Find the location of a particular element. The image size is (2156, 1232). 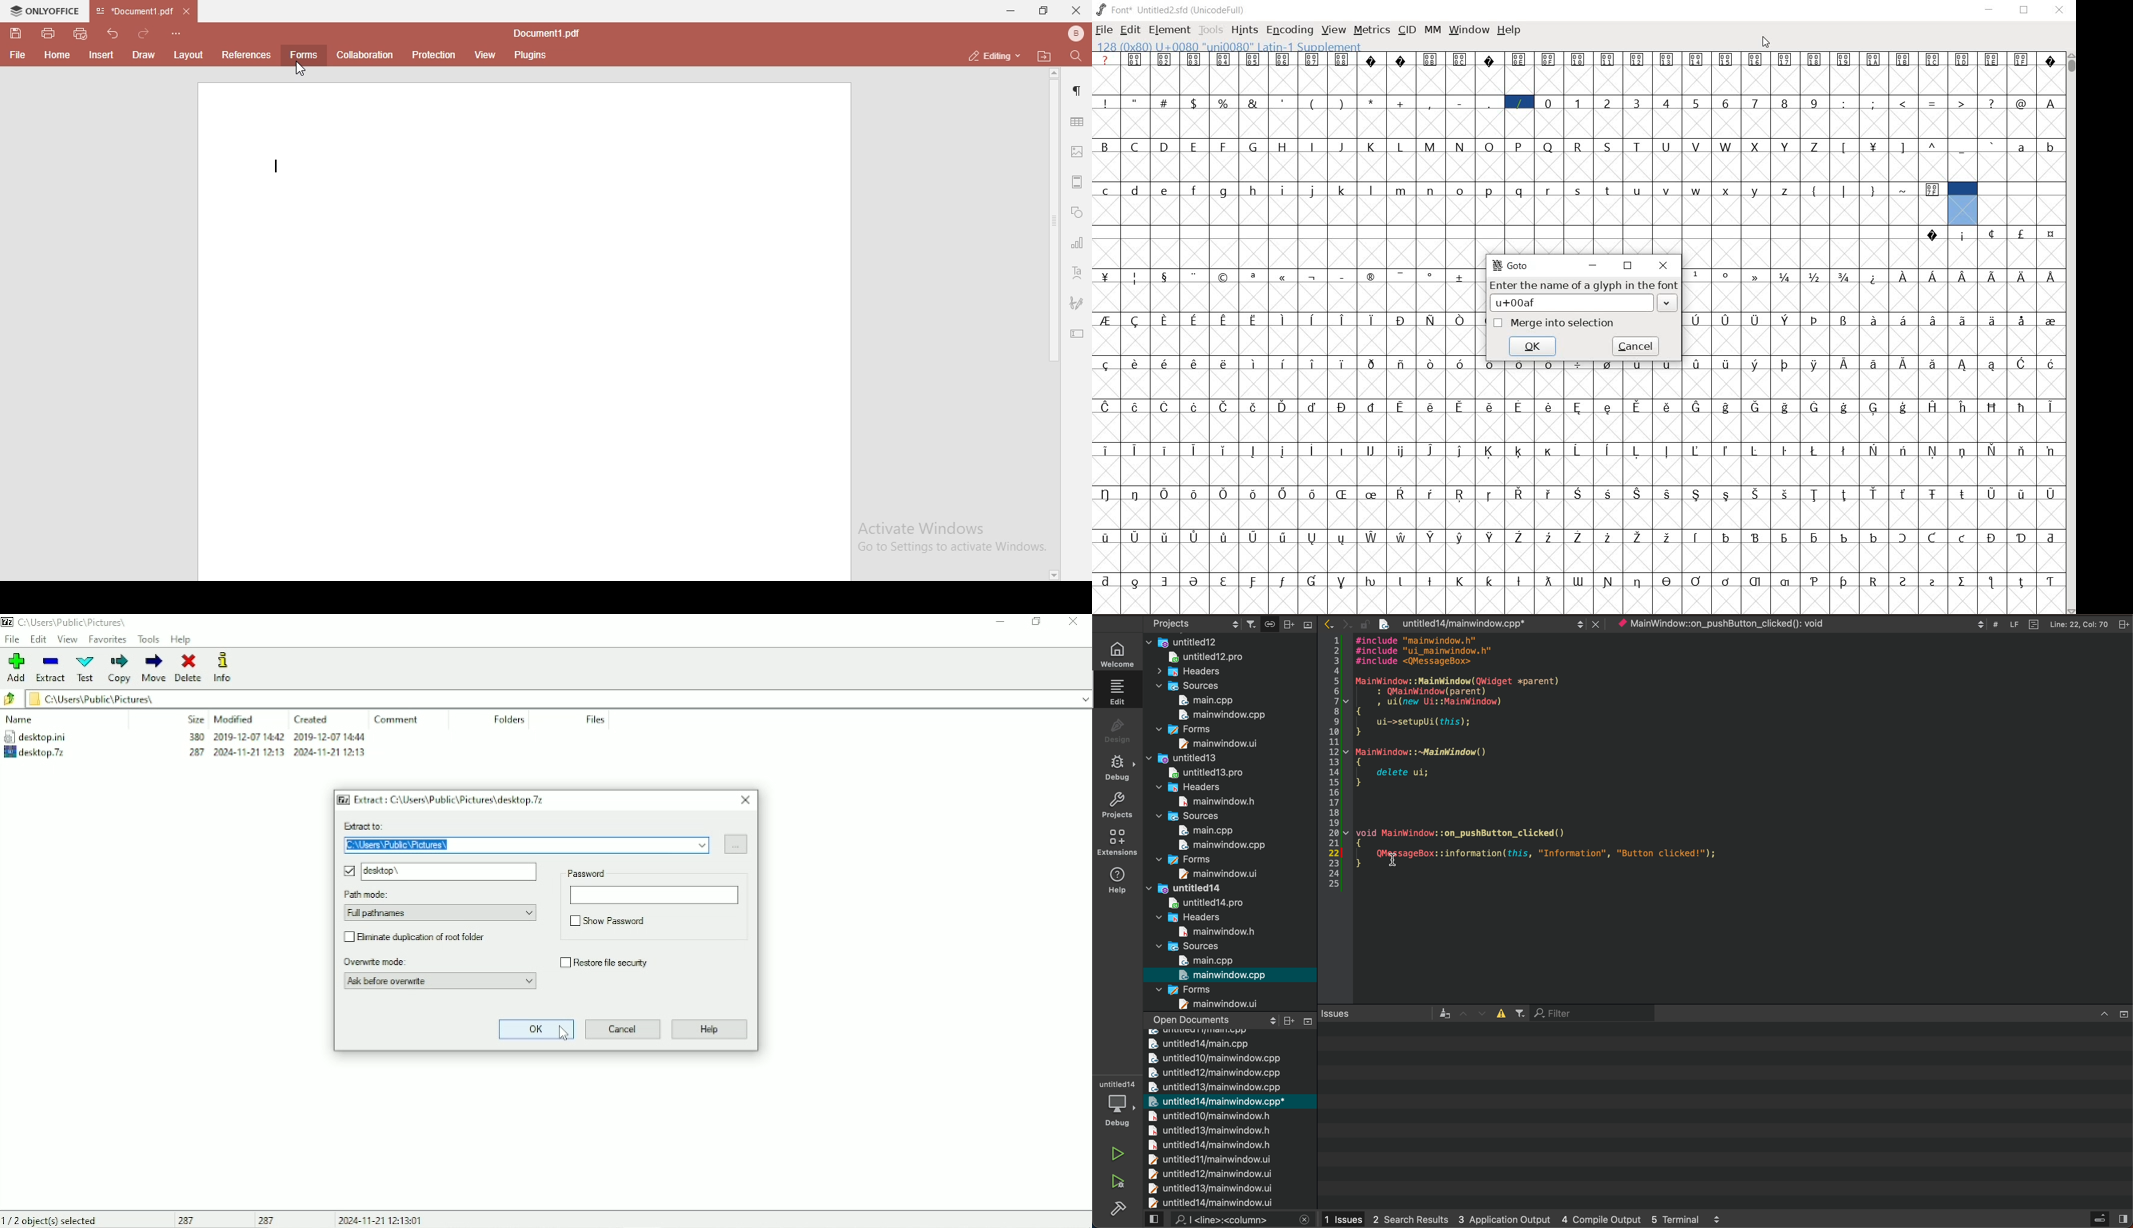

Symbol is located at coordinates (1344, 319).